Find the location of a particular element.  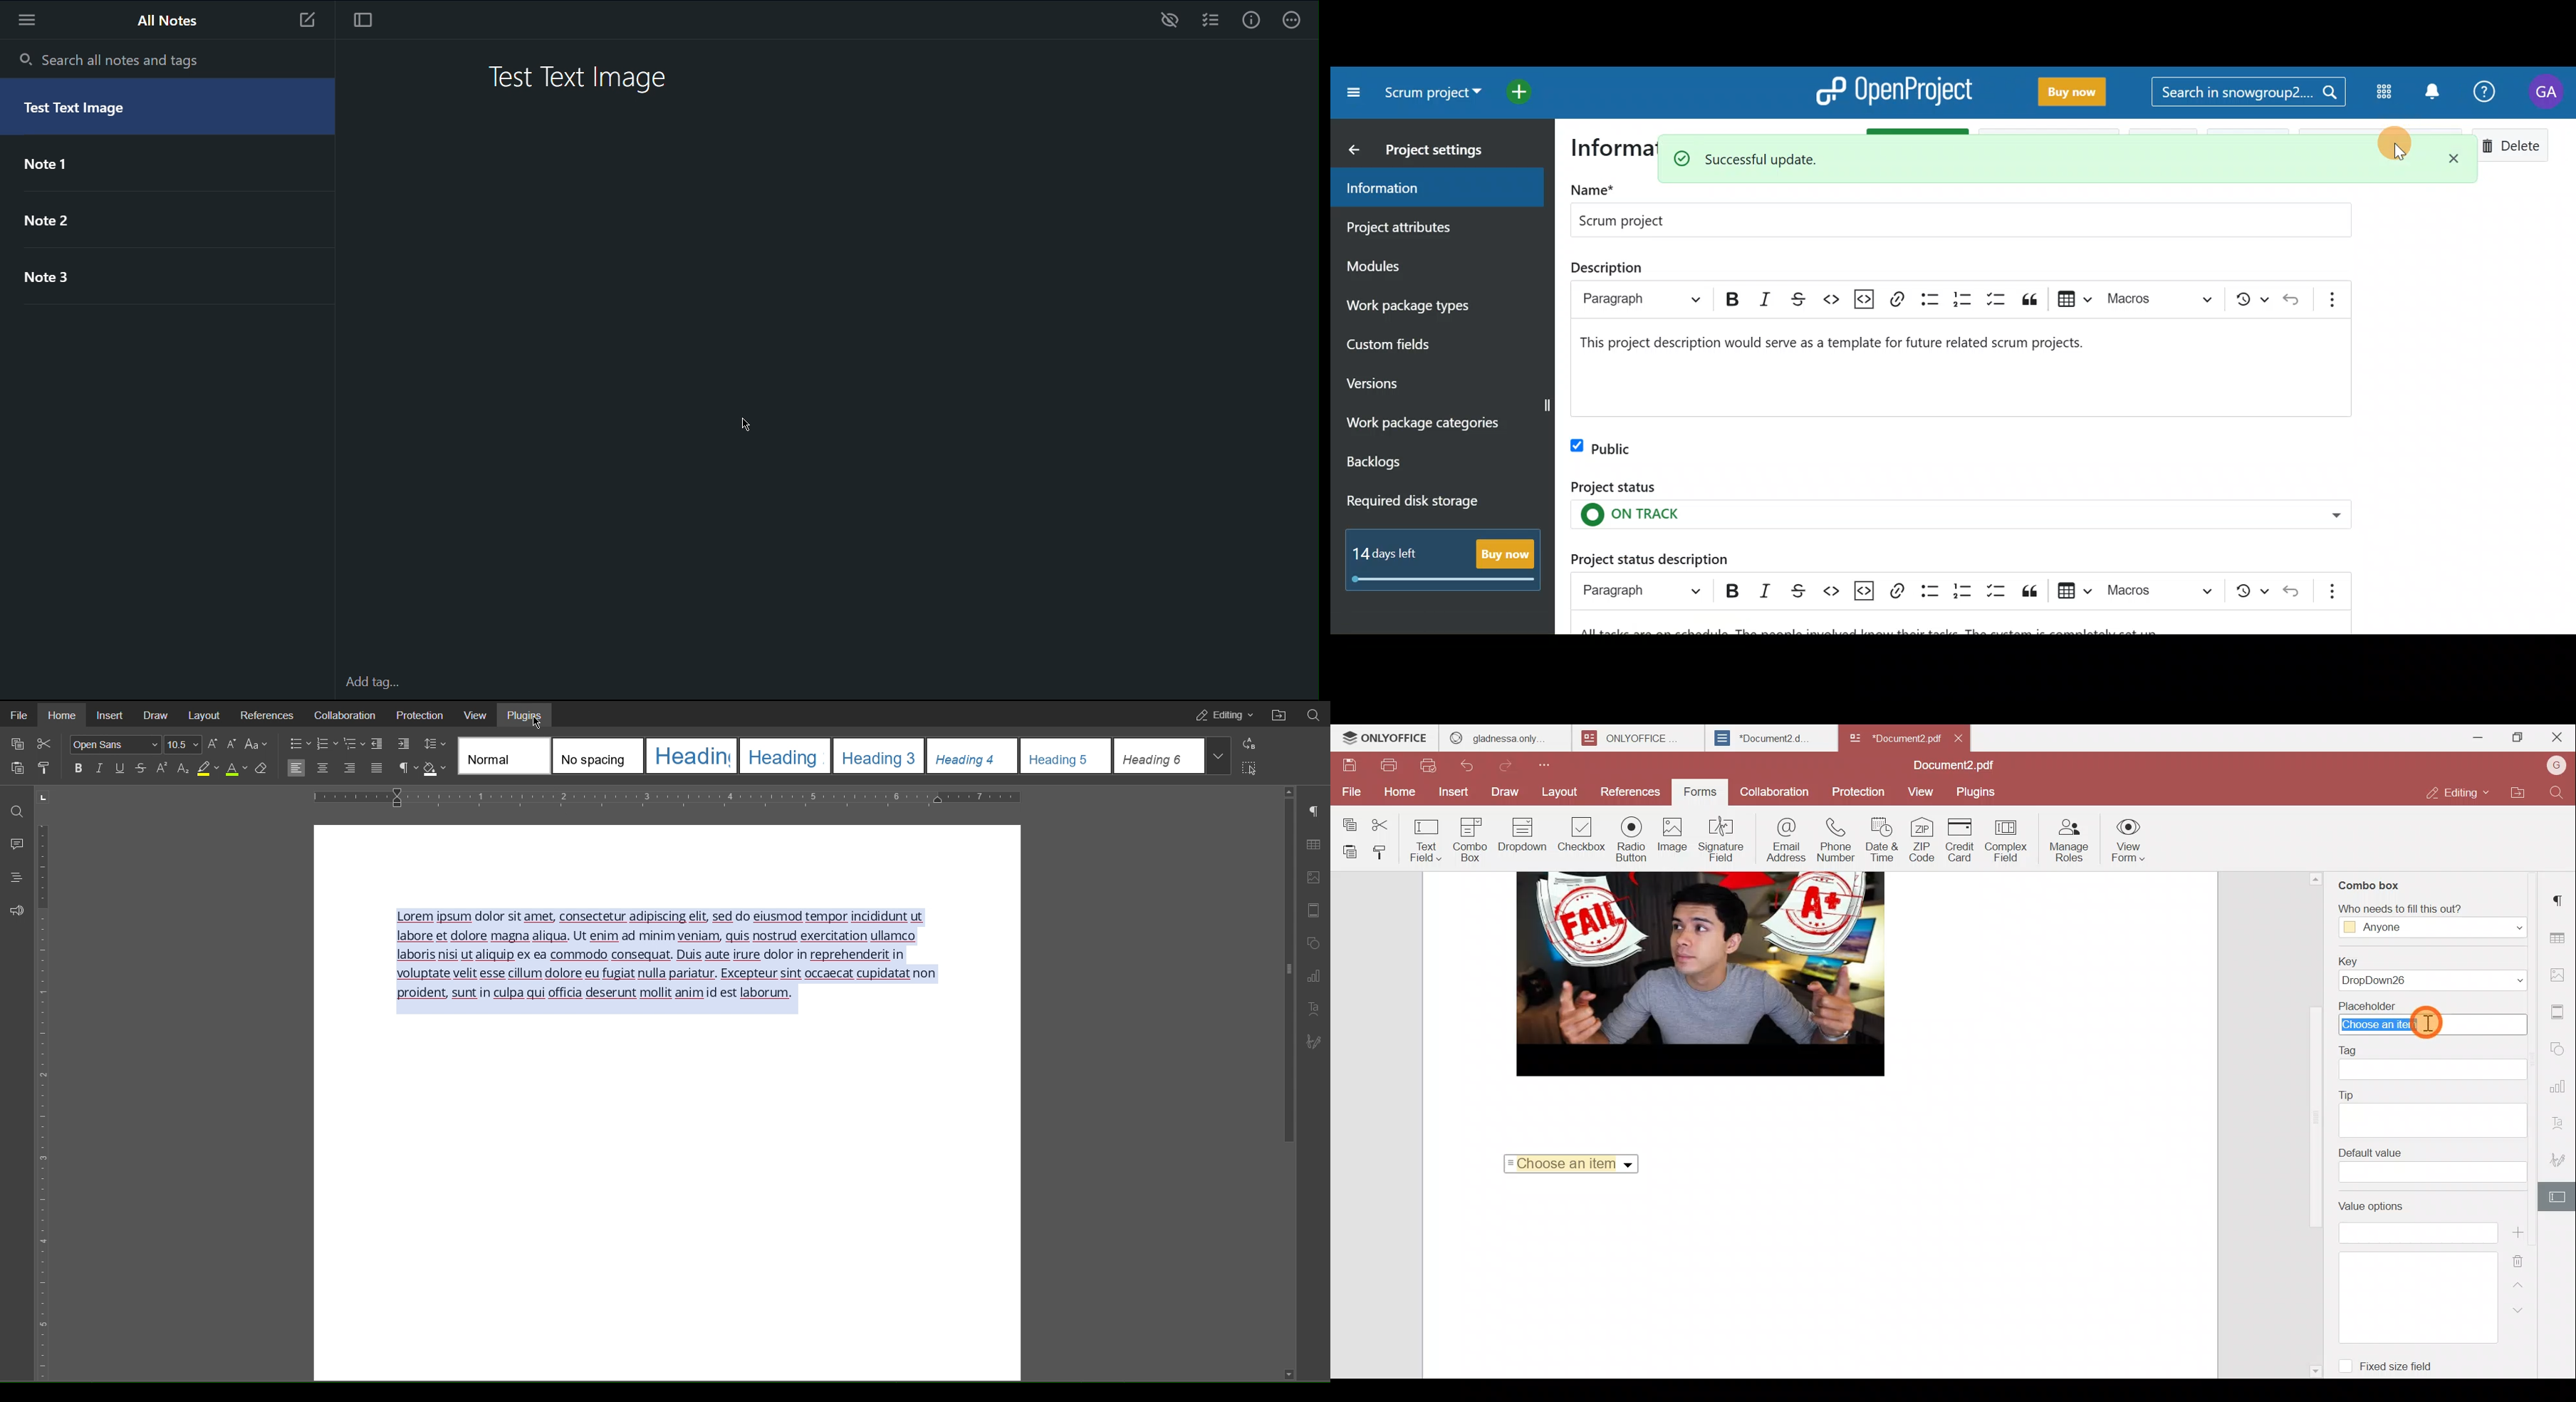

Text field is located at coordinates (1430, 842).